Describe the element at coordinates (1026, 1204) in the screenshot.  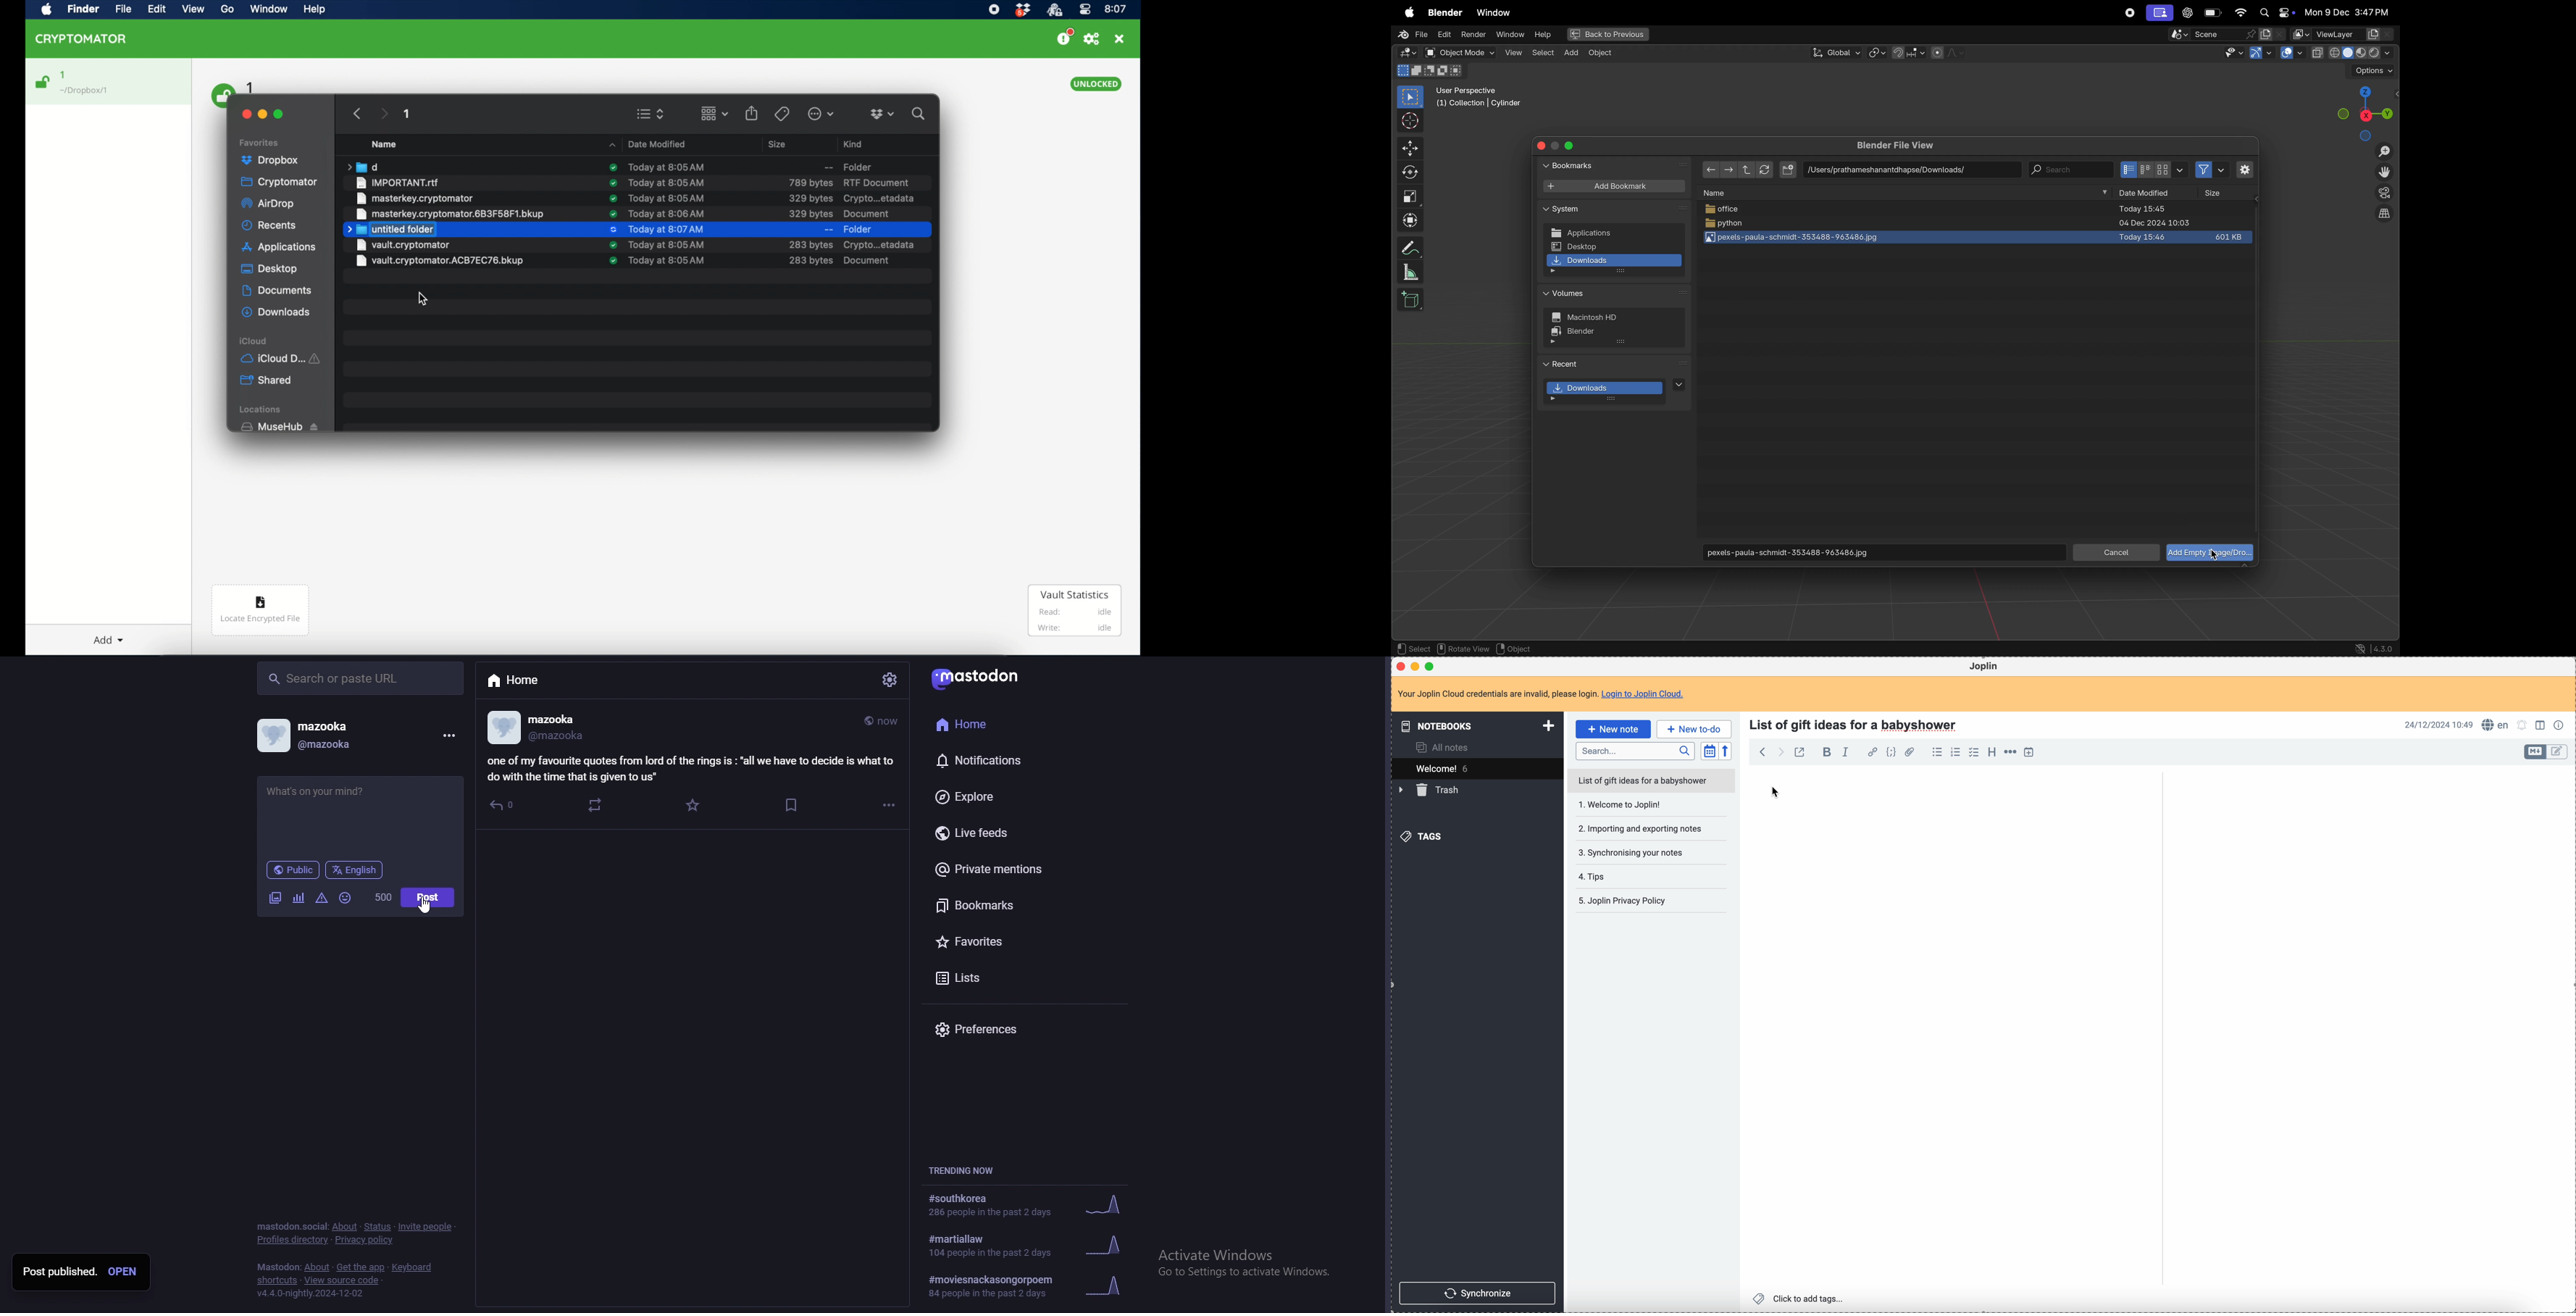
I see `trending` at that location.